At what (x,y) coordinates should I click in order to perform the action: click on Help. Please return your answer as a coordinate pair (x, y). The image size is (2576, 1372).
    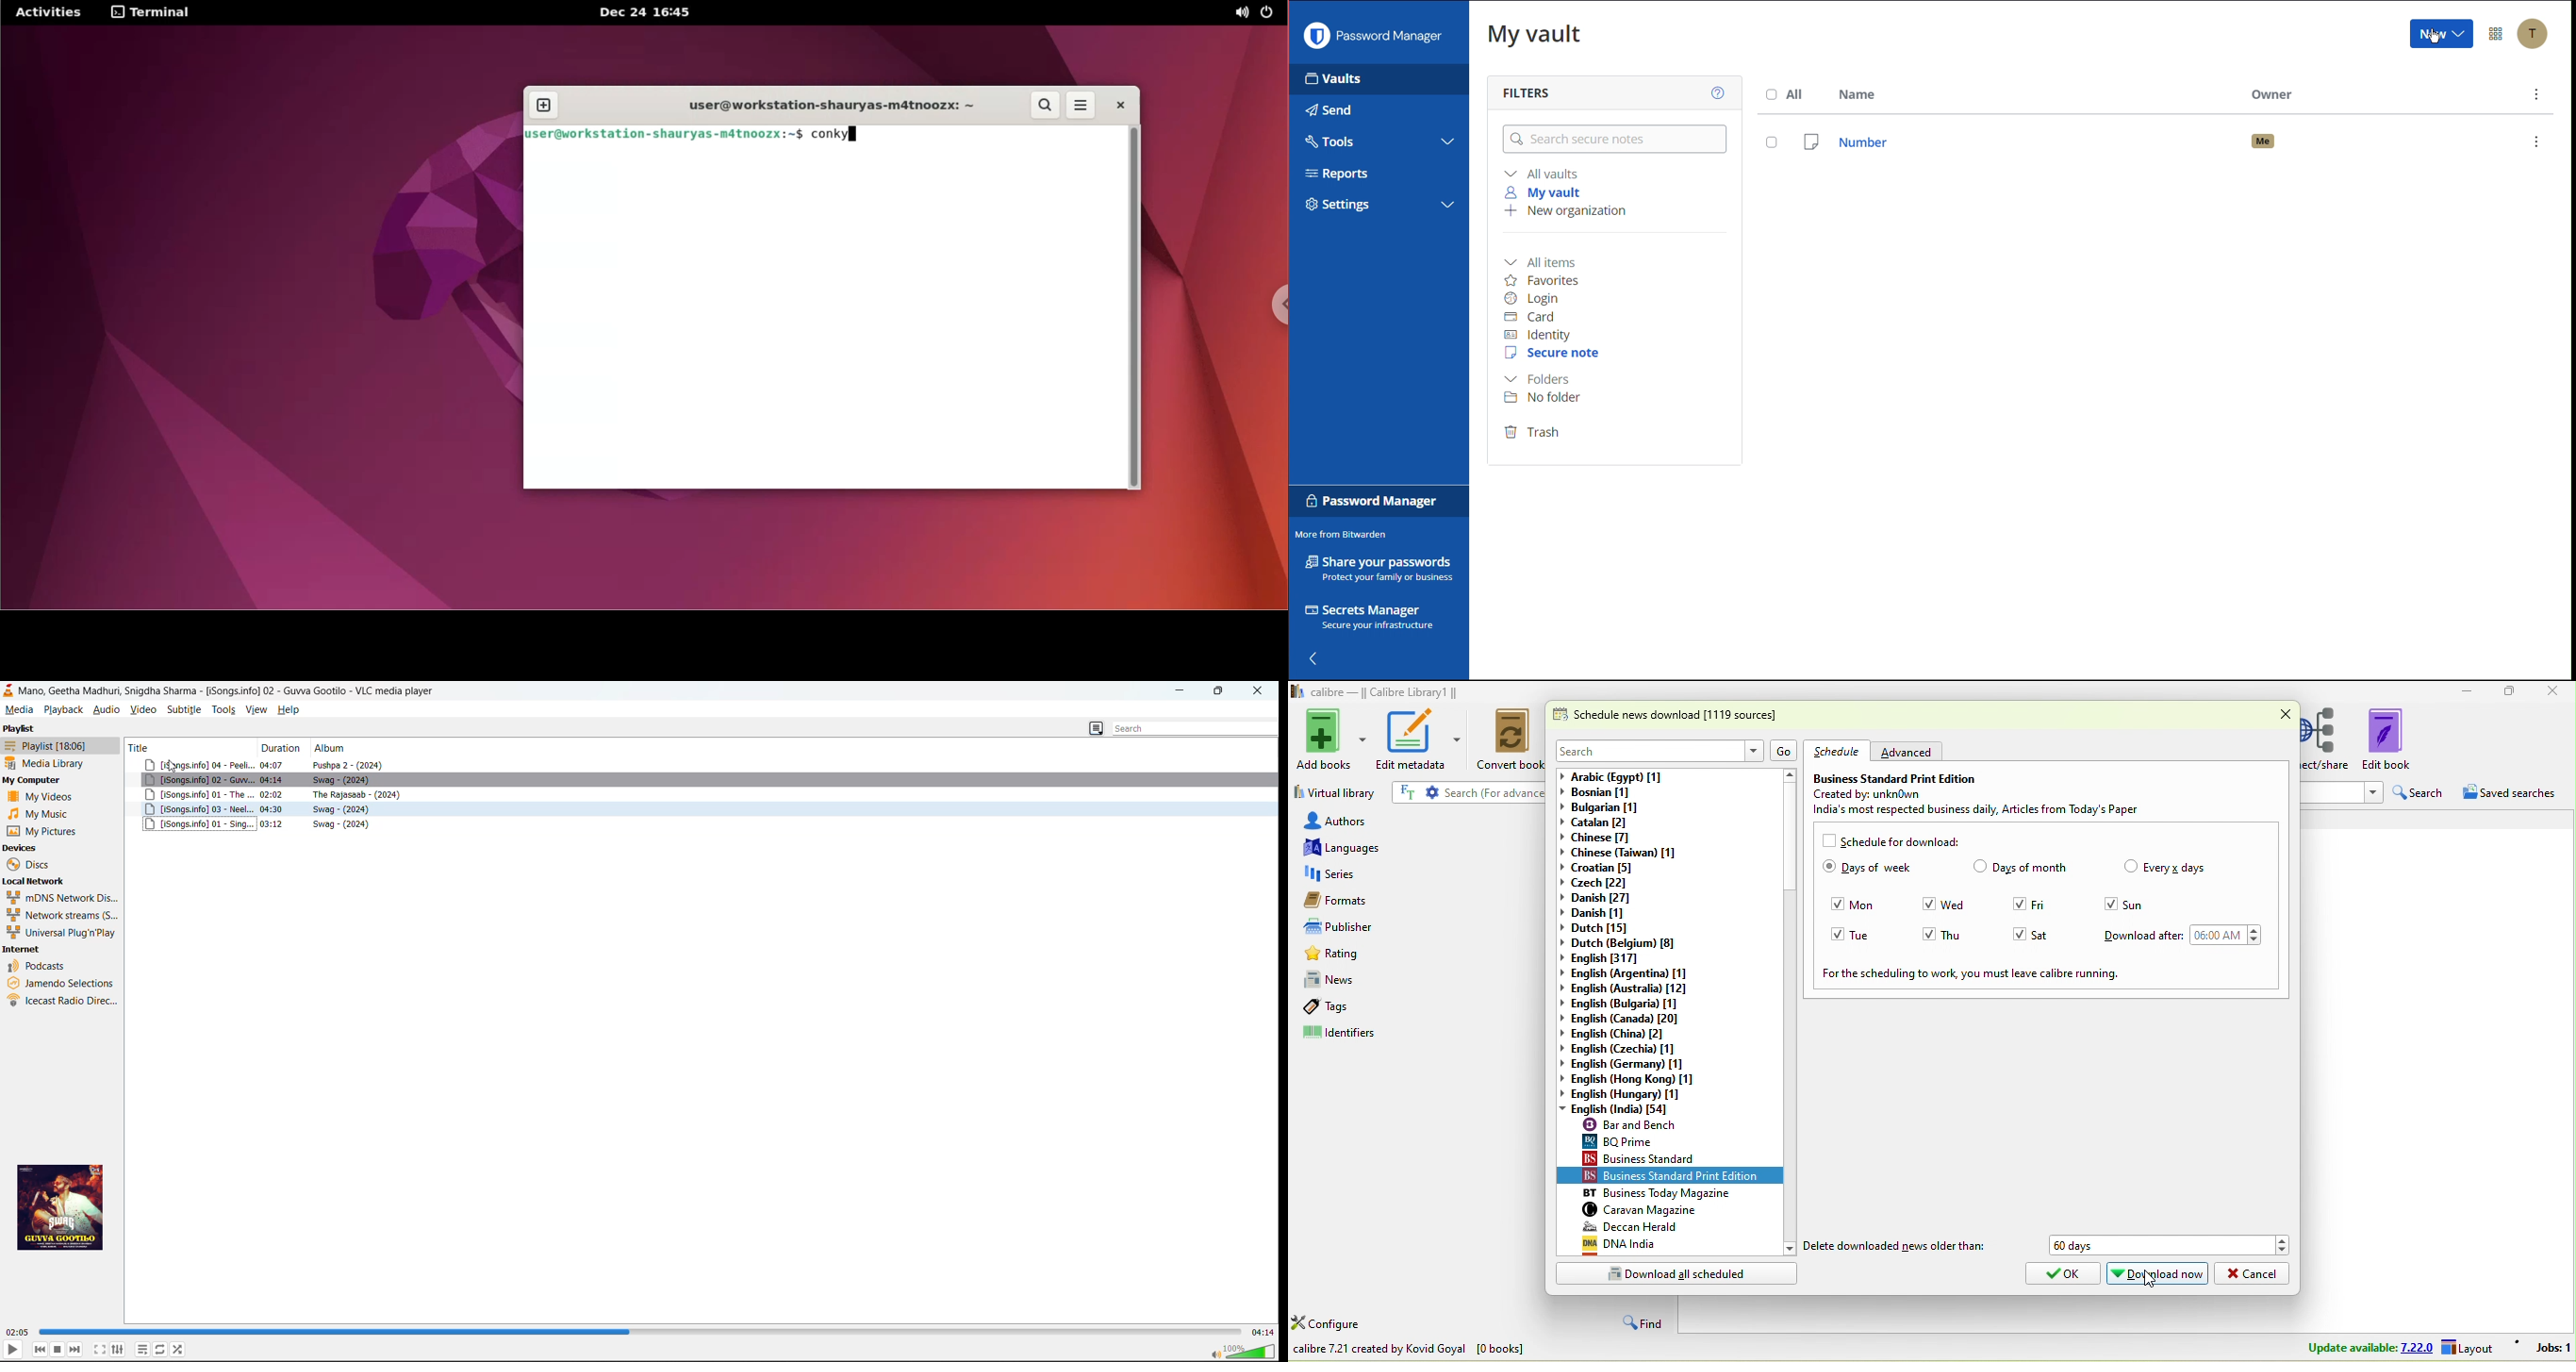
    Looking at the image, I should click on (1716, 91).